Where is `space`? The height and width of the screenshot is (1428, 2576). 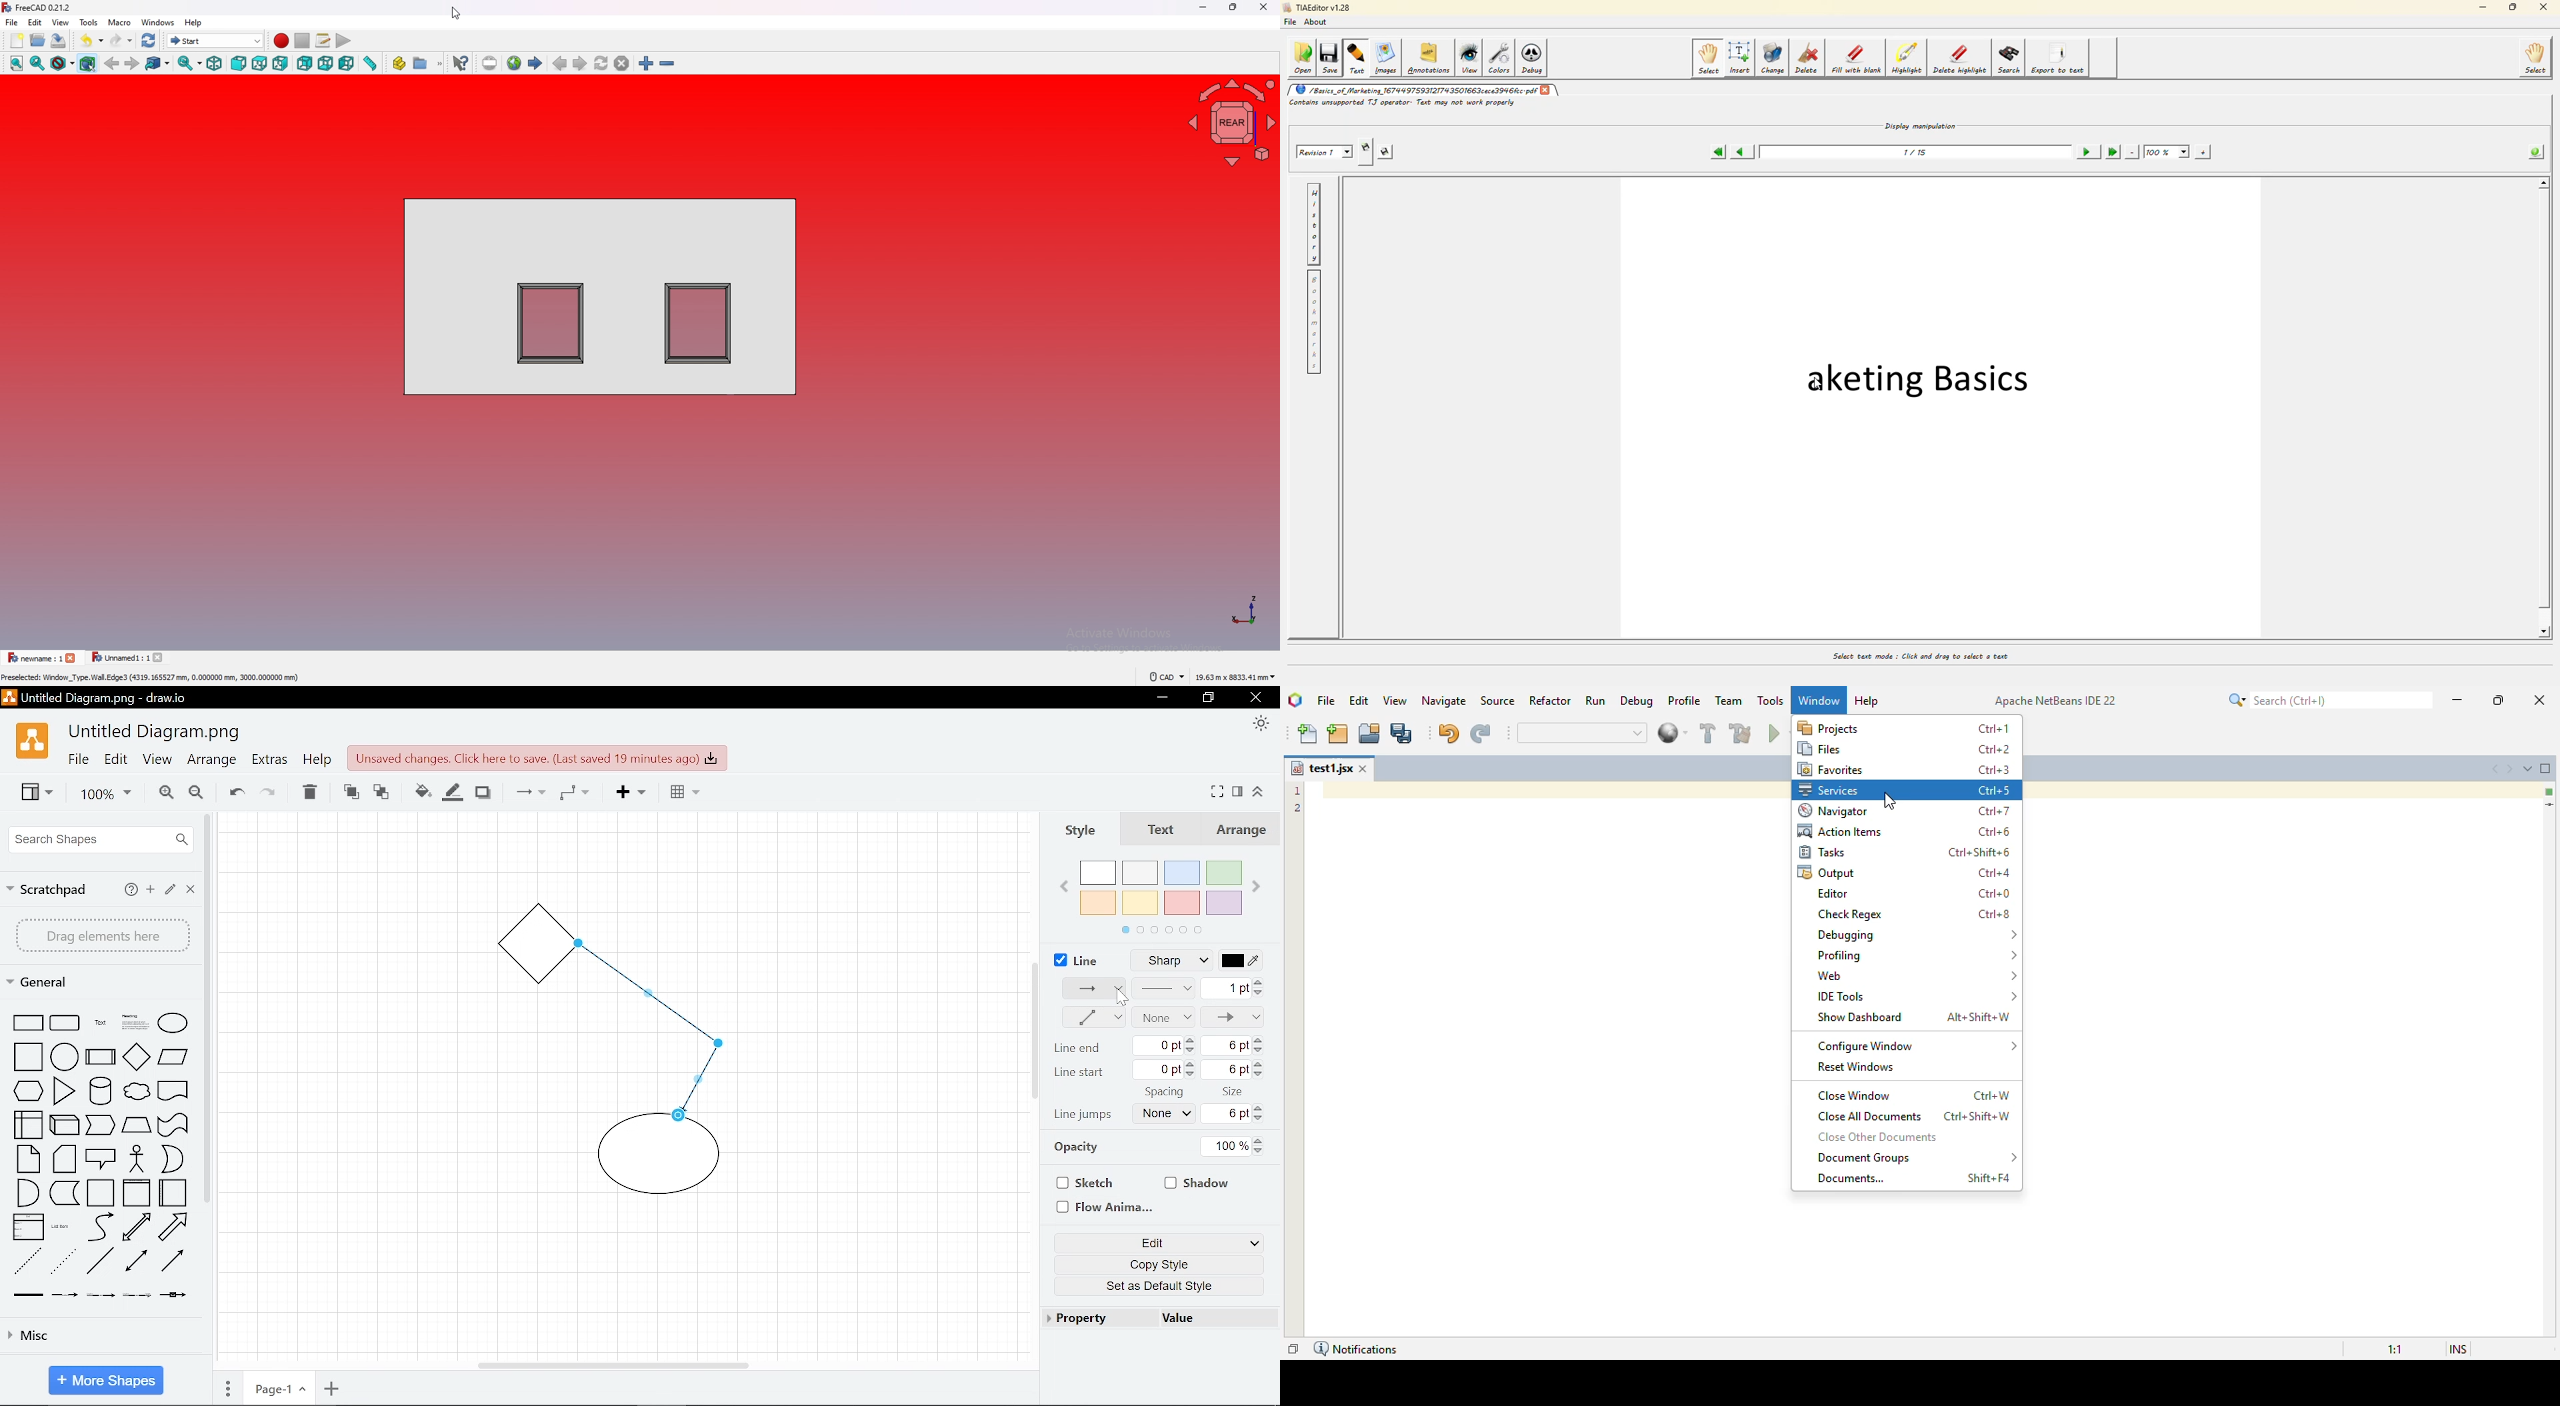
space is located at coordinates (1163, 1092).